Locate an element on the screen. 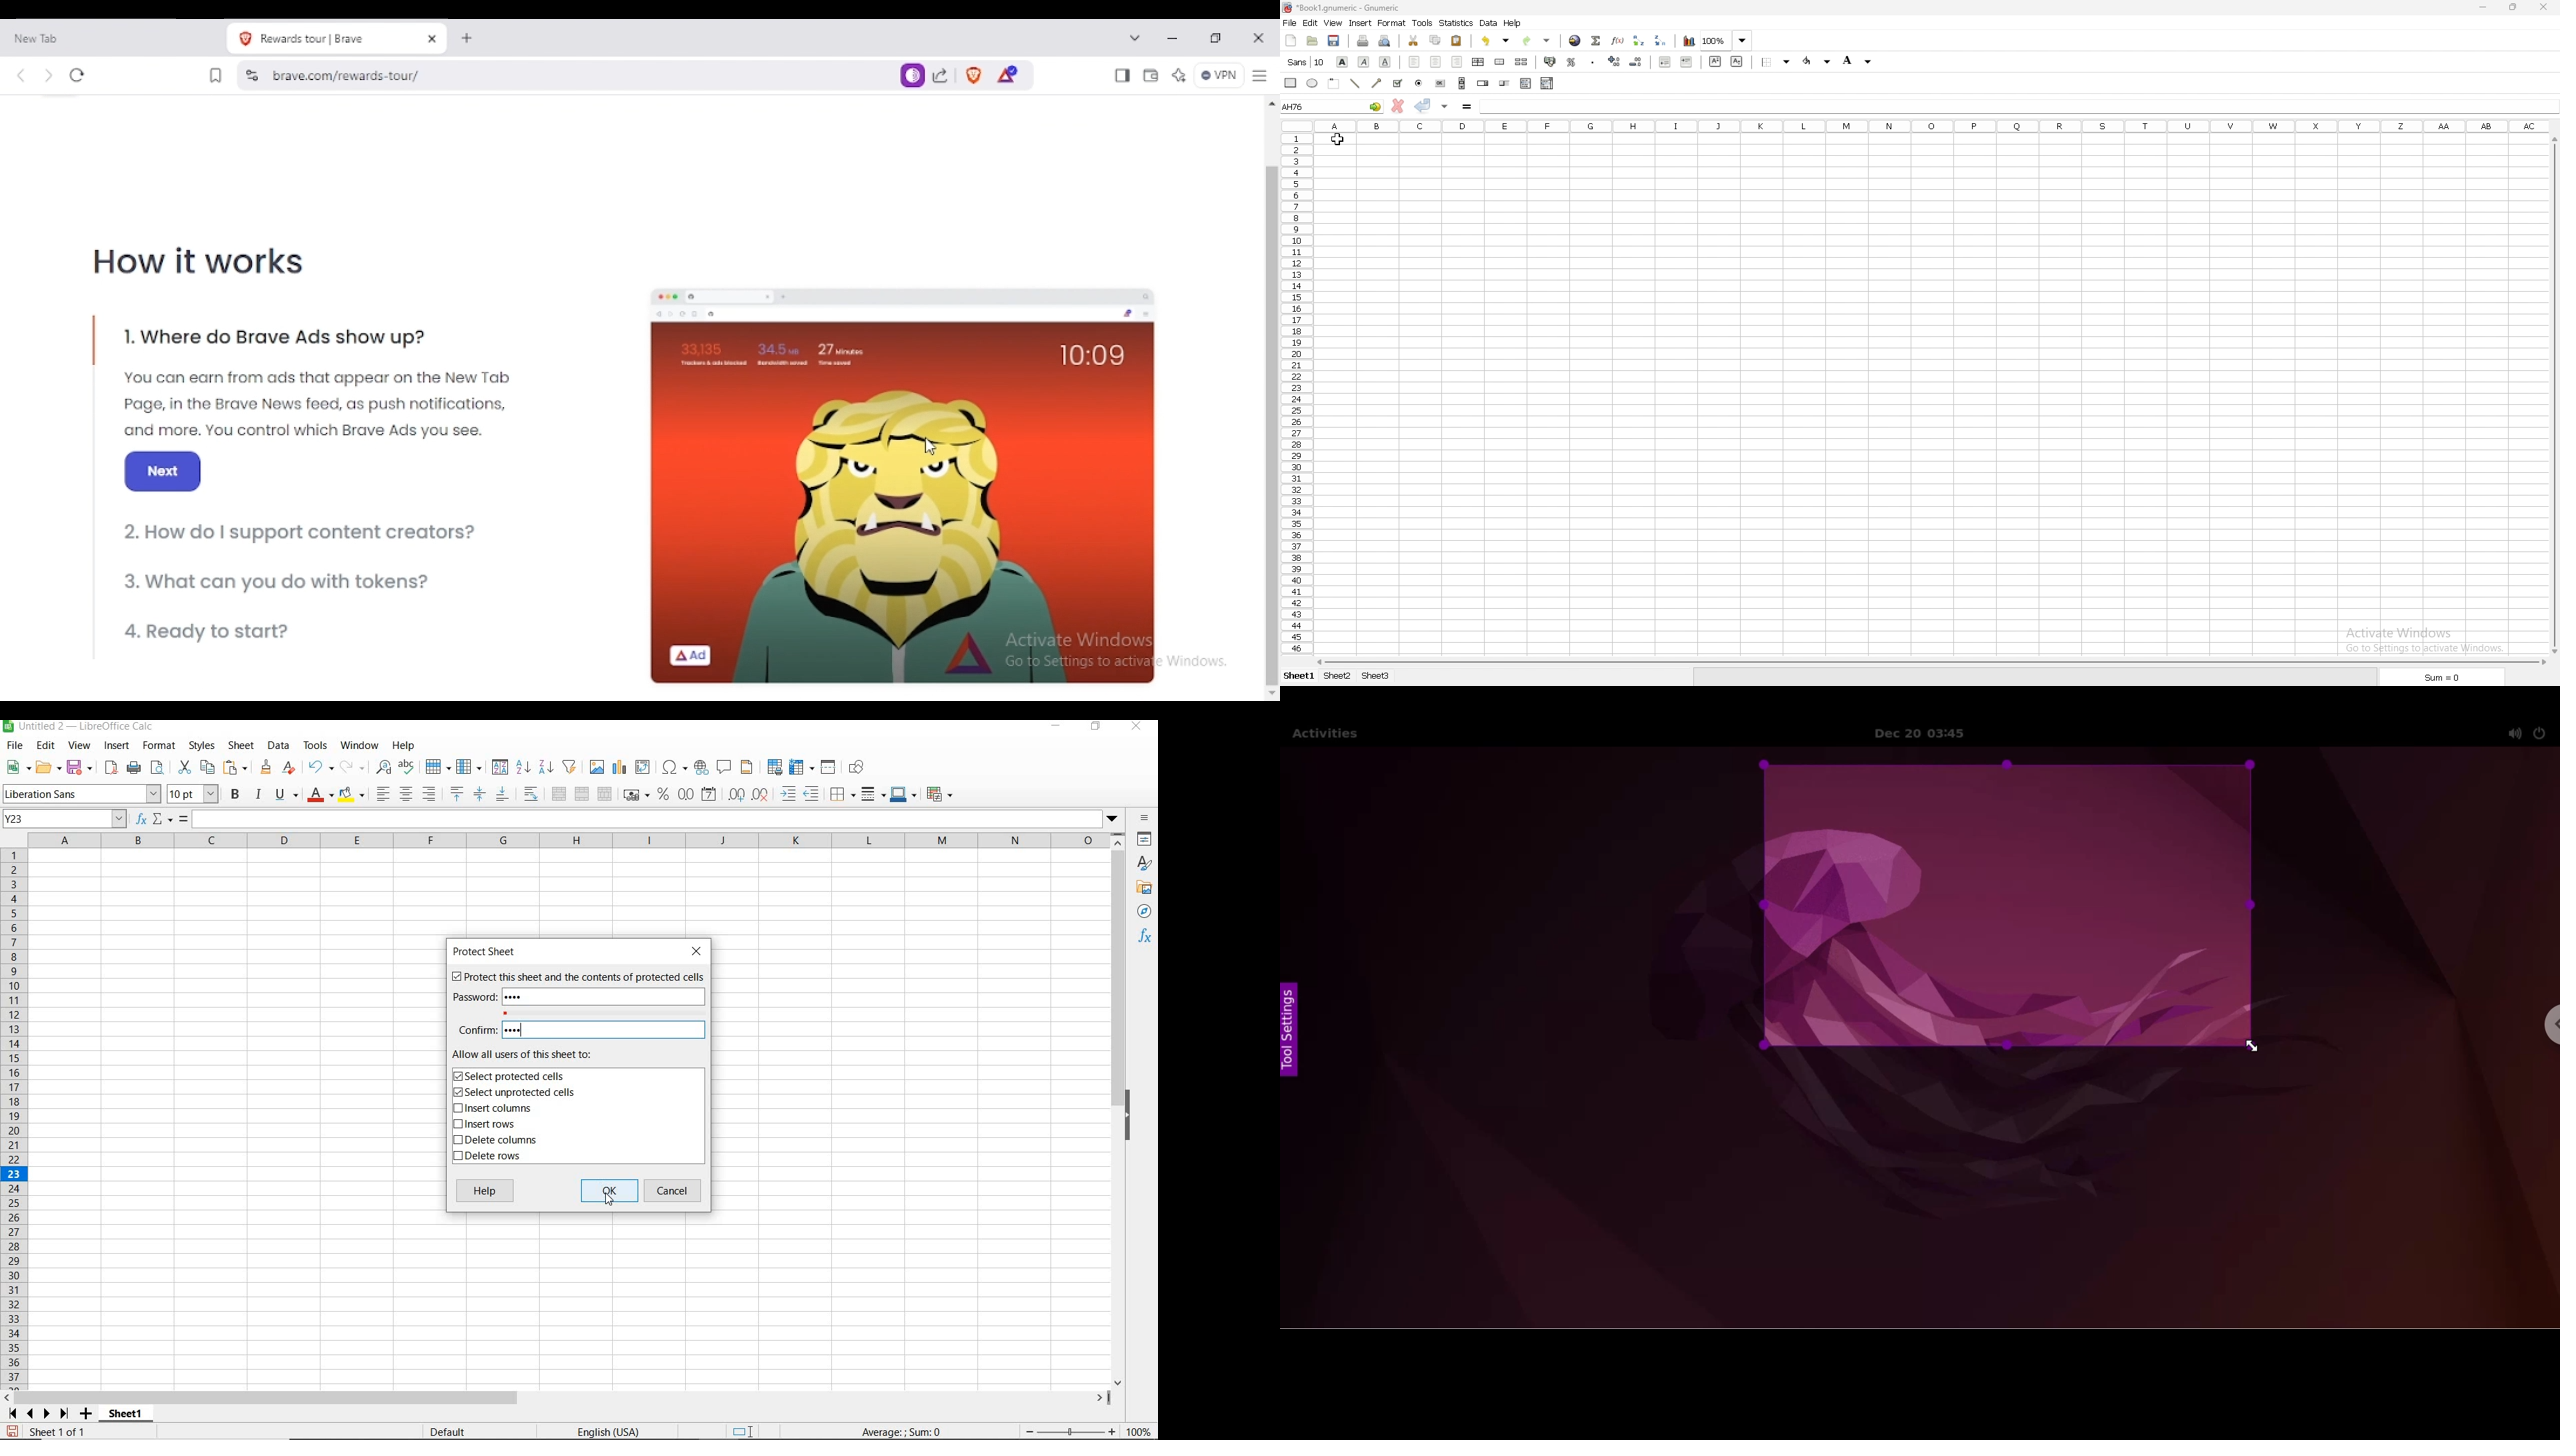  sheet3 is located at coordinates (1377, 677).